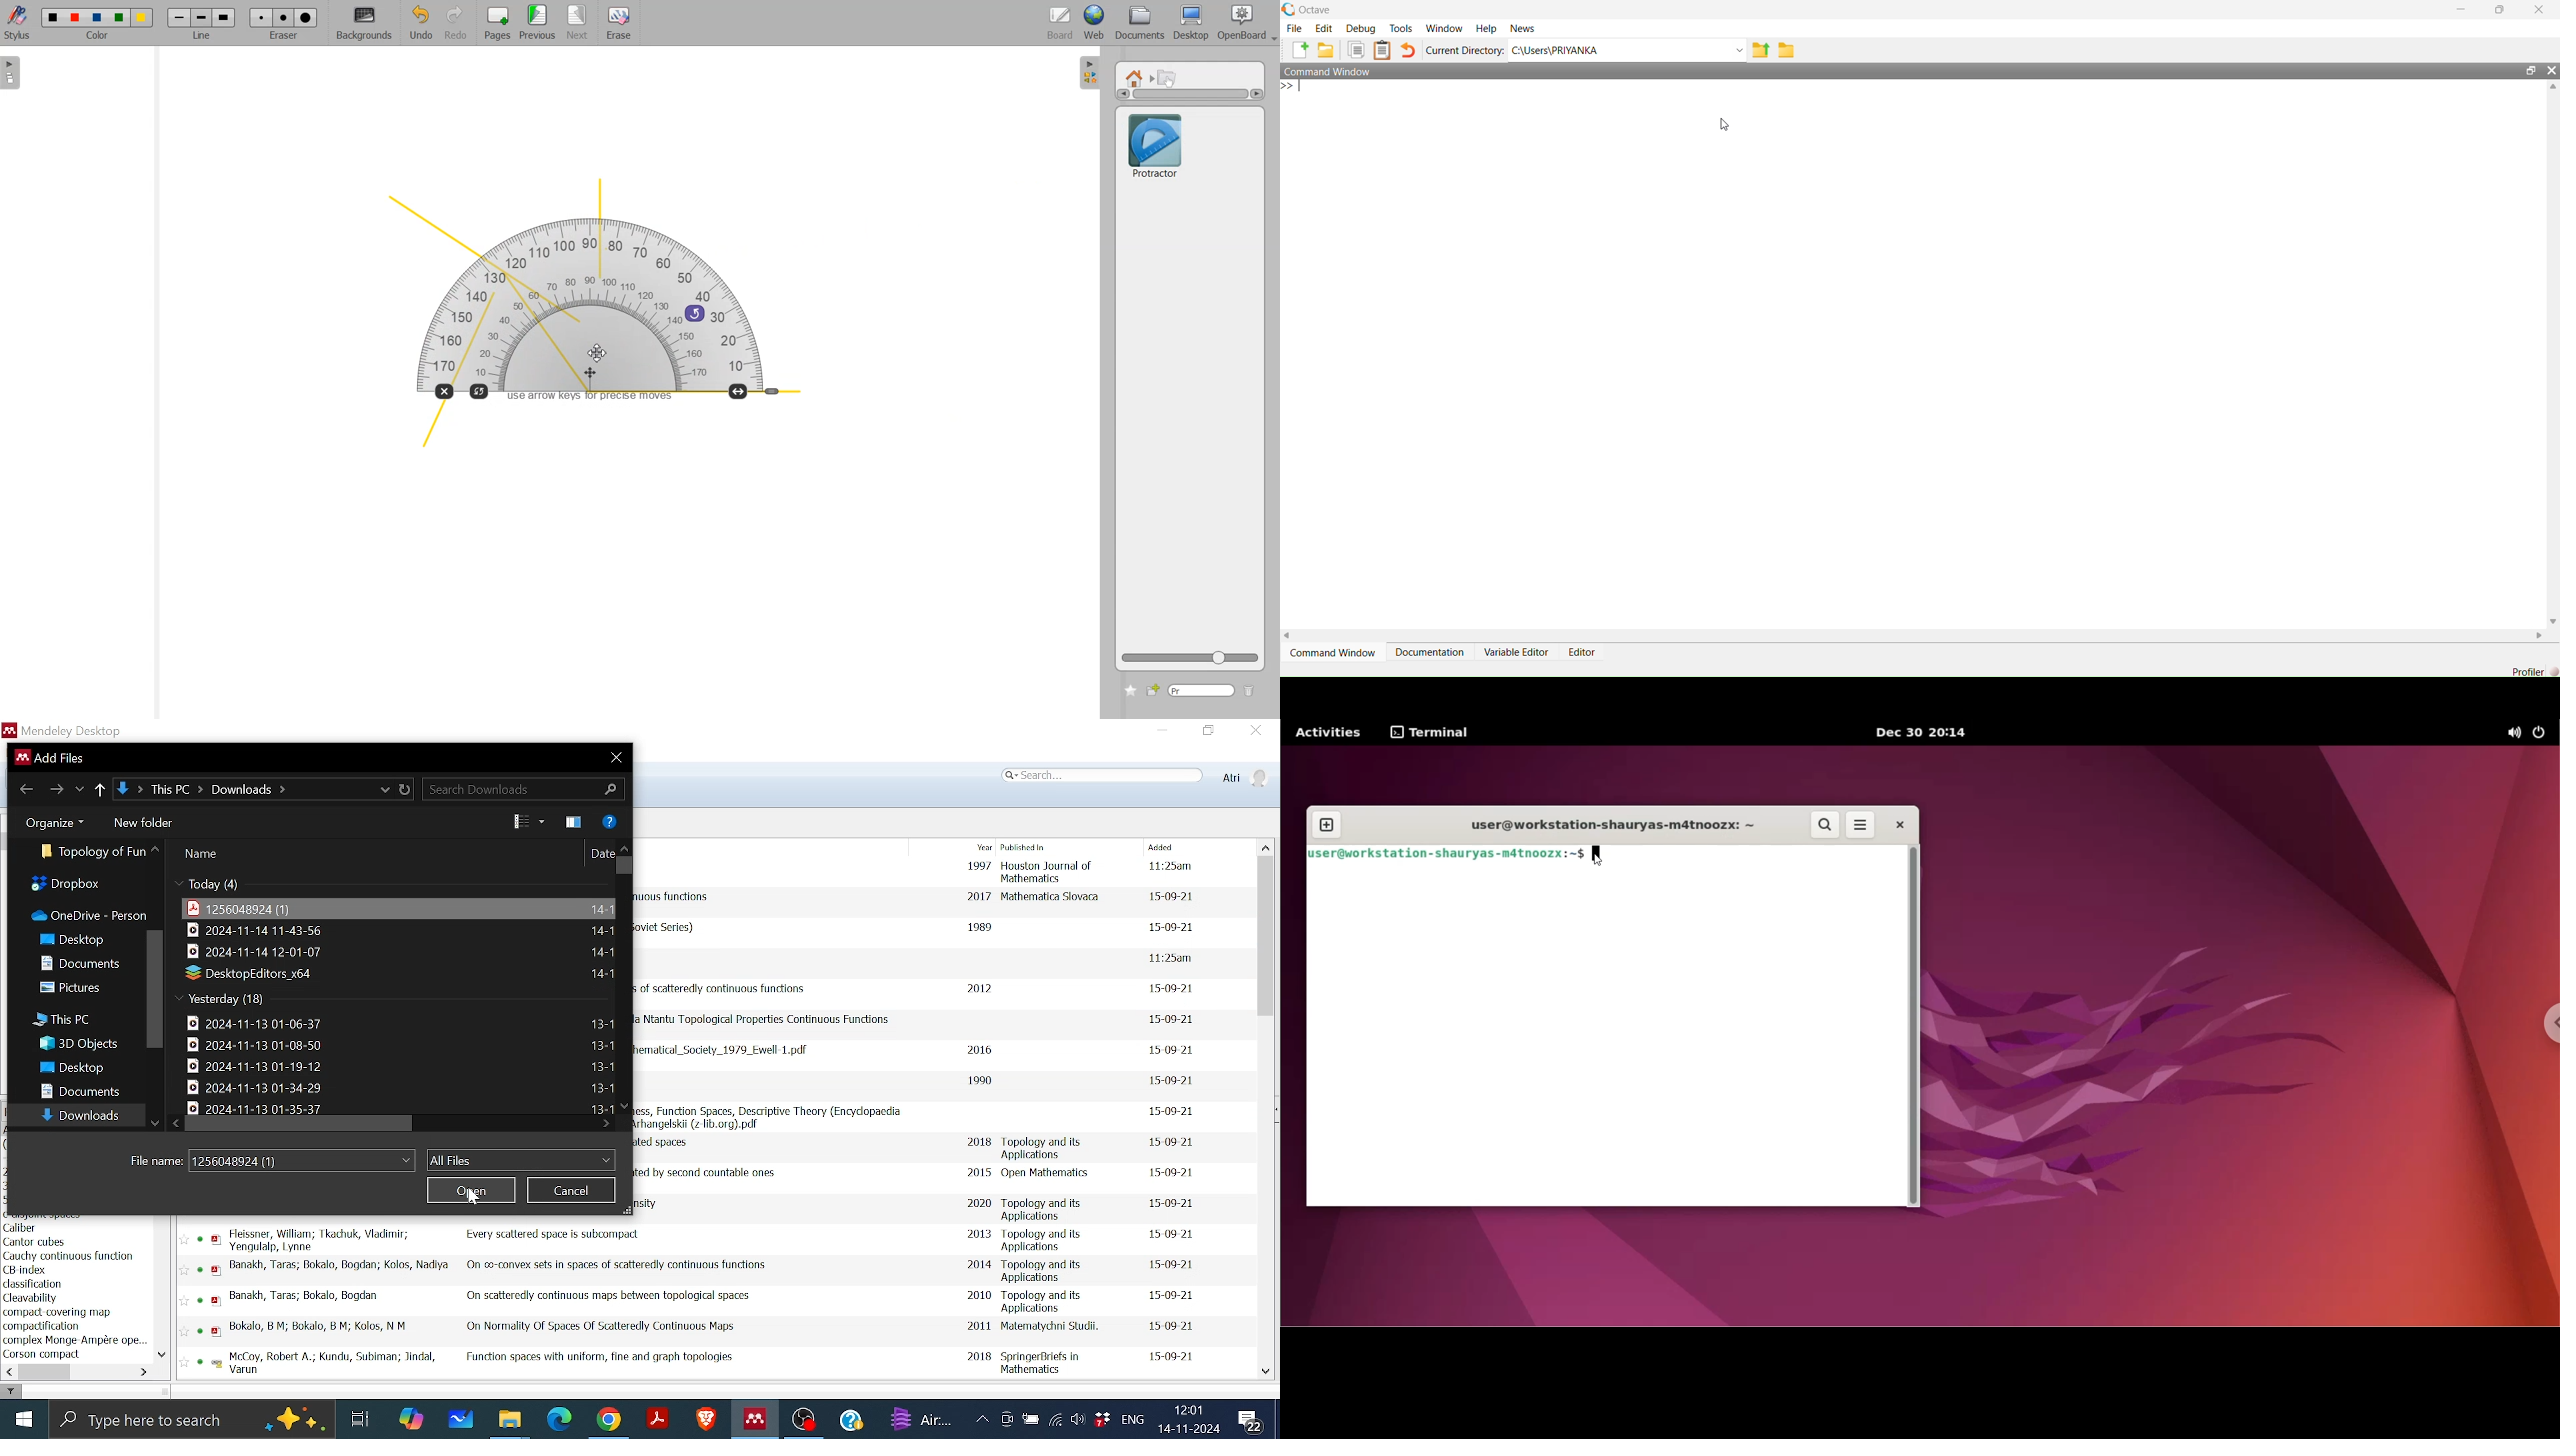 Image resolution: width=2576 pixels, height=1456 pixels. I want to click on Adobe reader, so click(658, 1418).